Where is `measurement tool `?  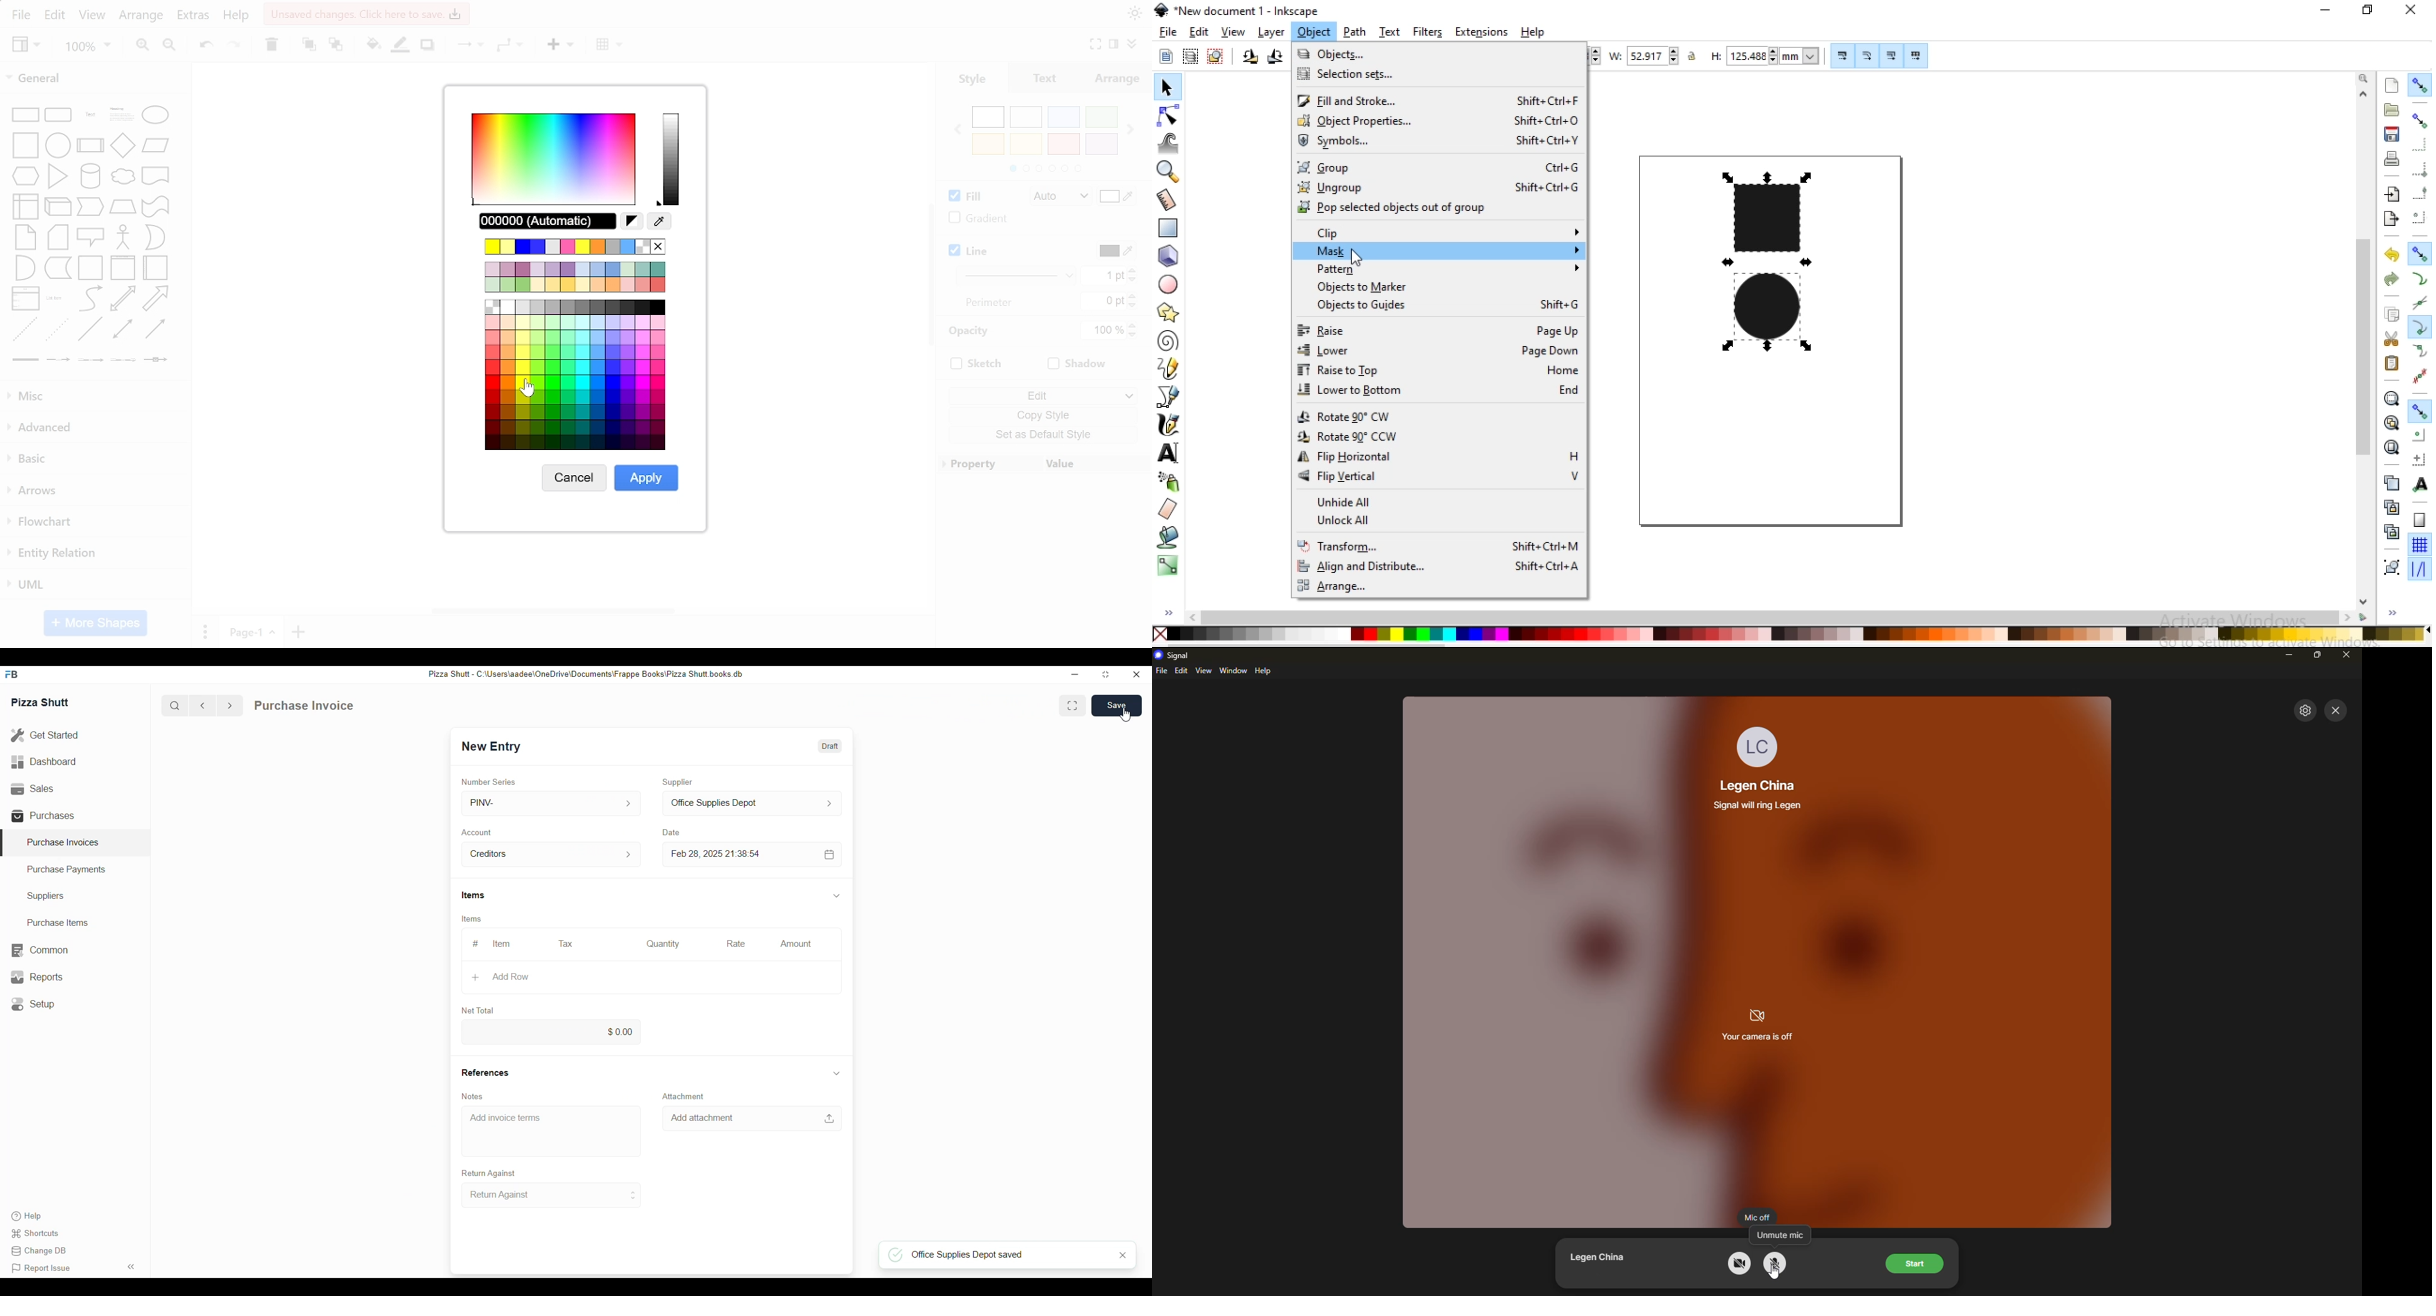
measurement tool  is located at coordinates (1169, 199).